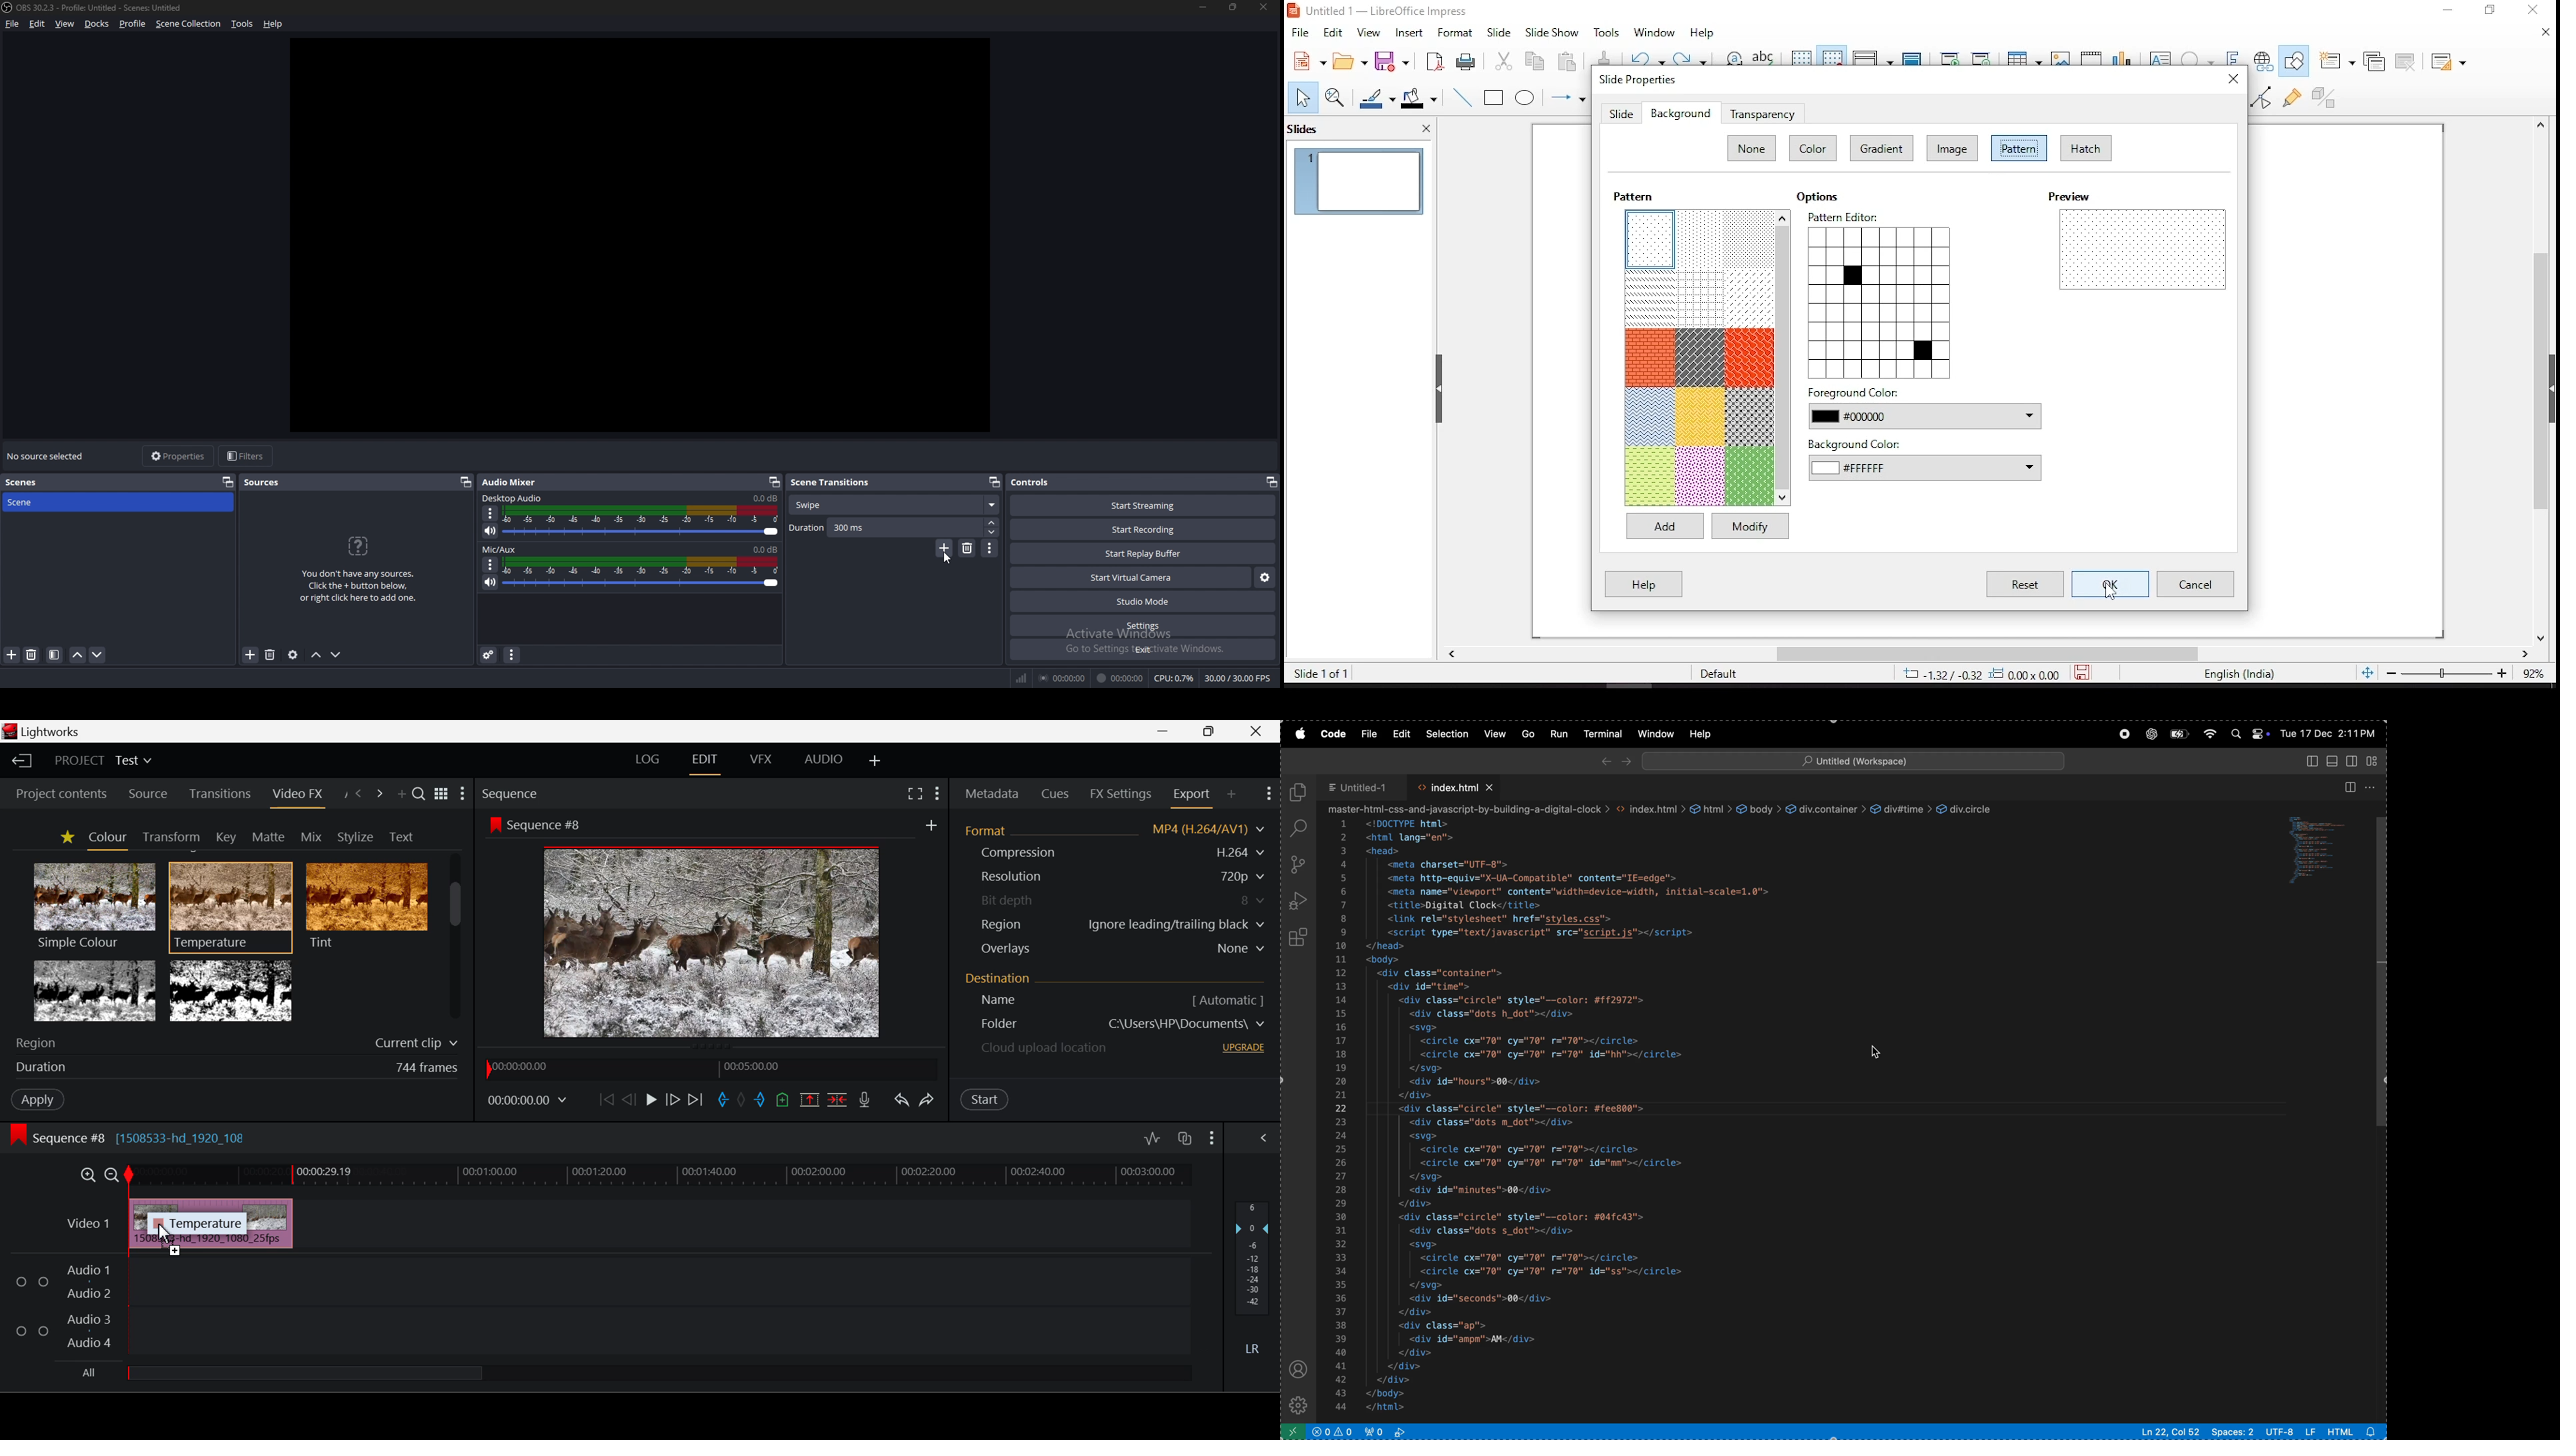 This screenshot has width=2576, height=1456. What do you see at coordinates (1635, 197) in the screenshot?
I see `Pattern` at bounding box center [1635, 197].